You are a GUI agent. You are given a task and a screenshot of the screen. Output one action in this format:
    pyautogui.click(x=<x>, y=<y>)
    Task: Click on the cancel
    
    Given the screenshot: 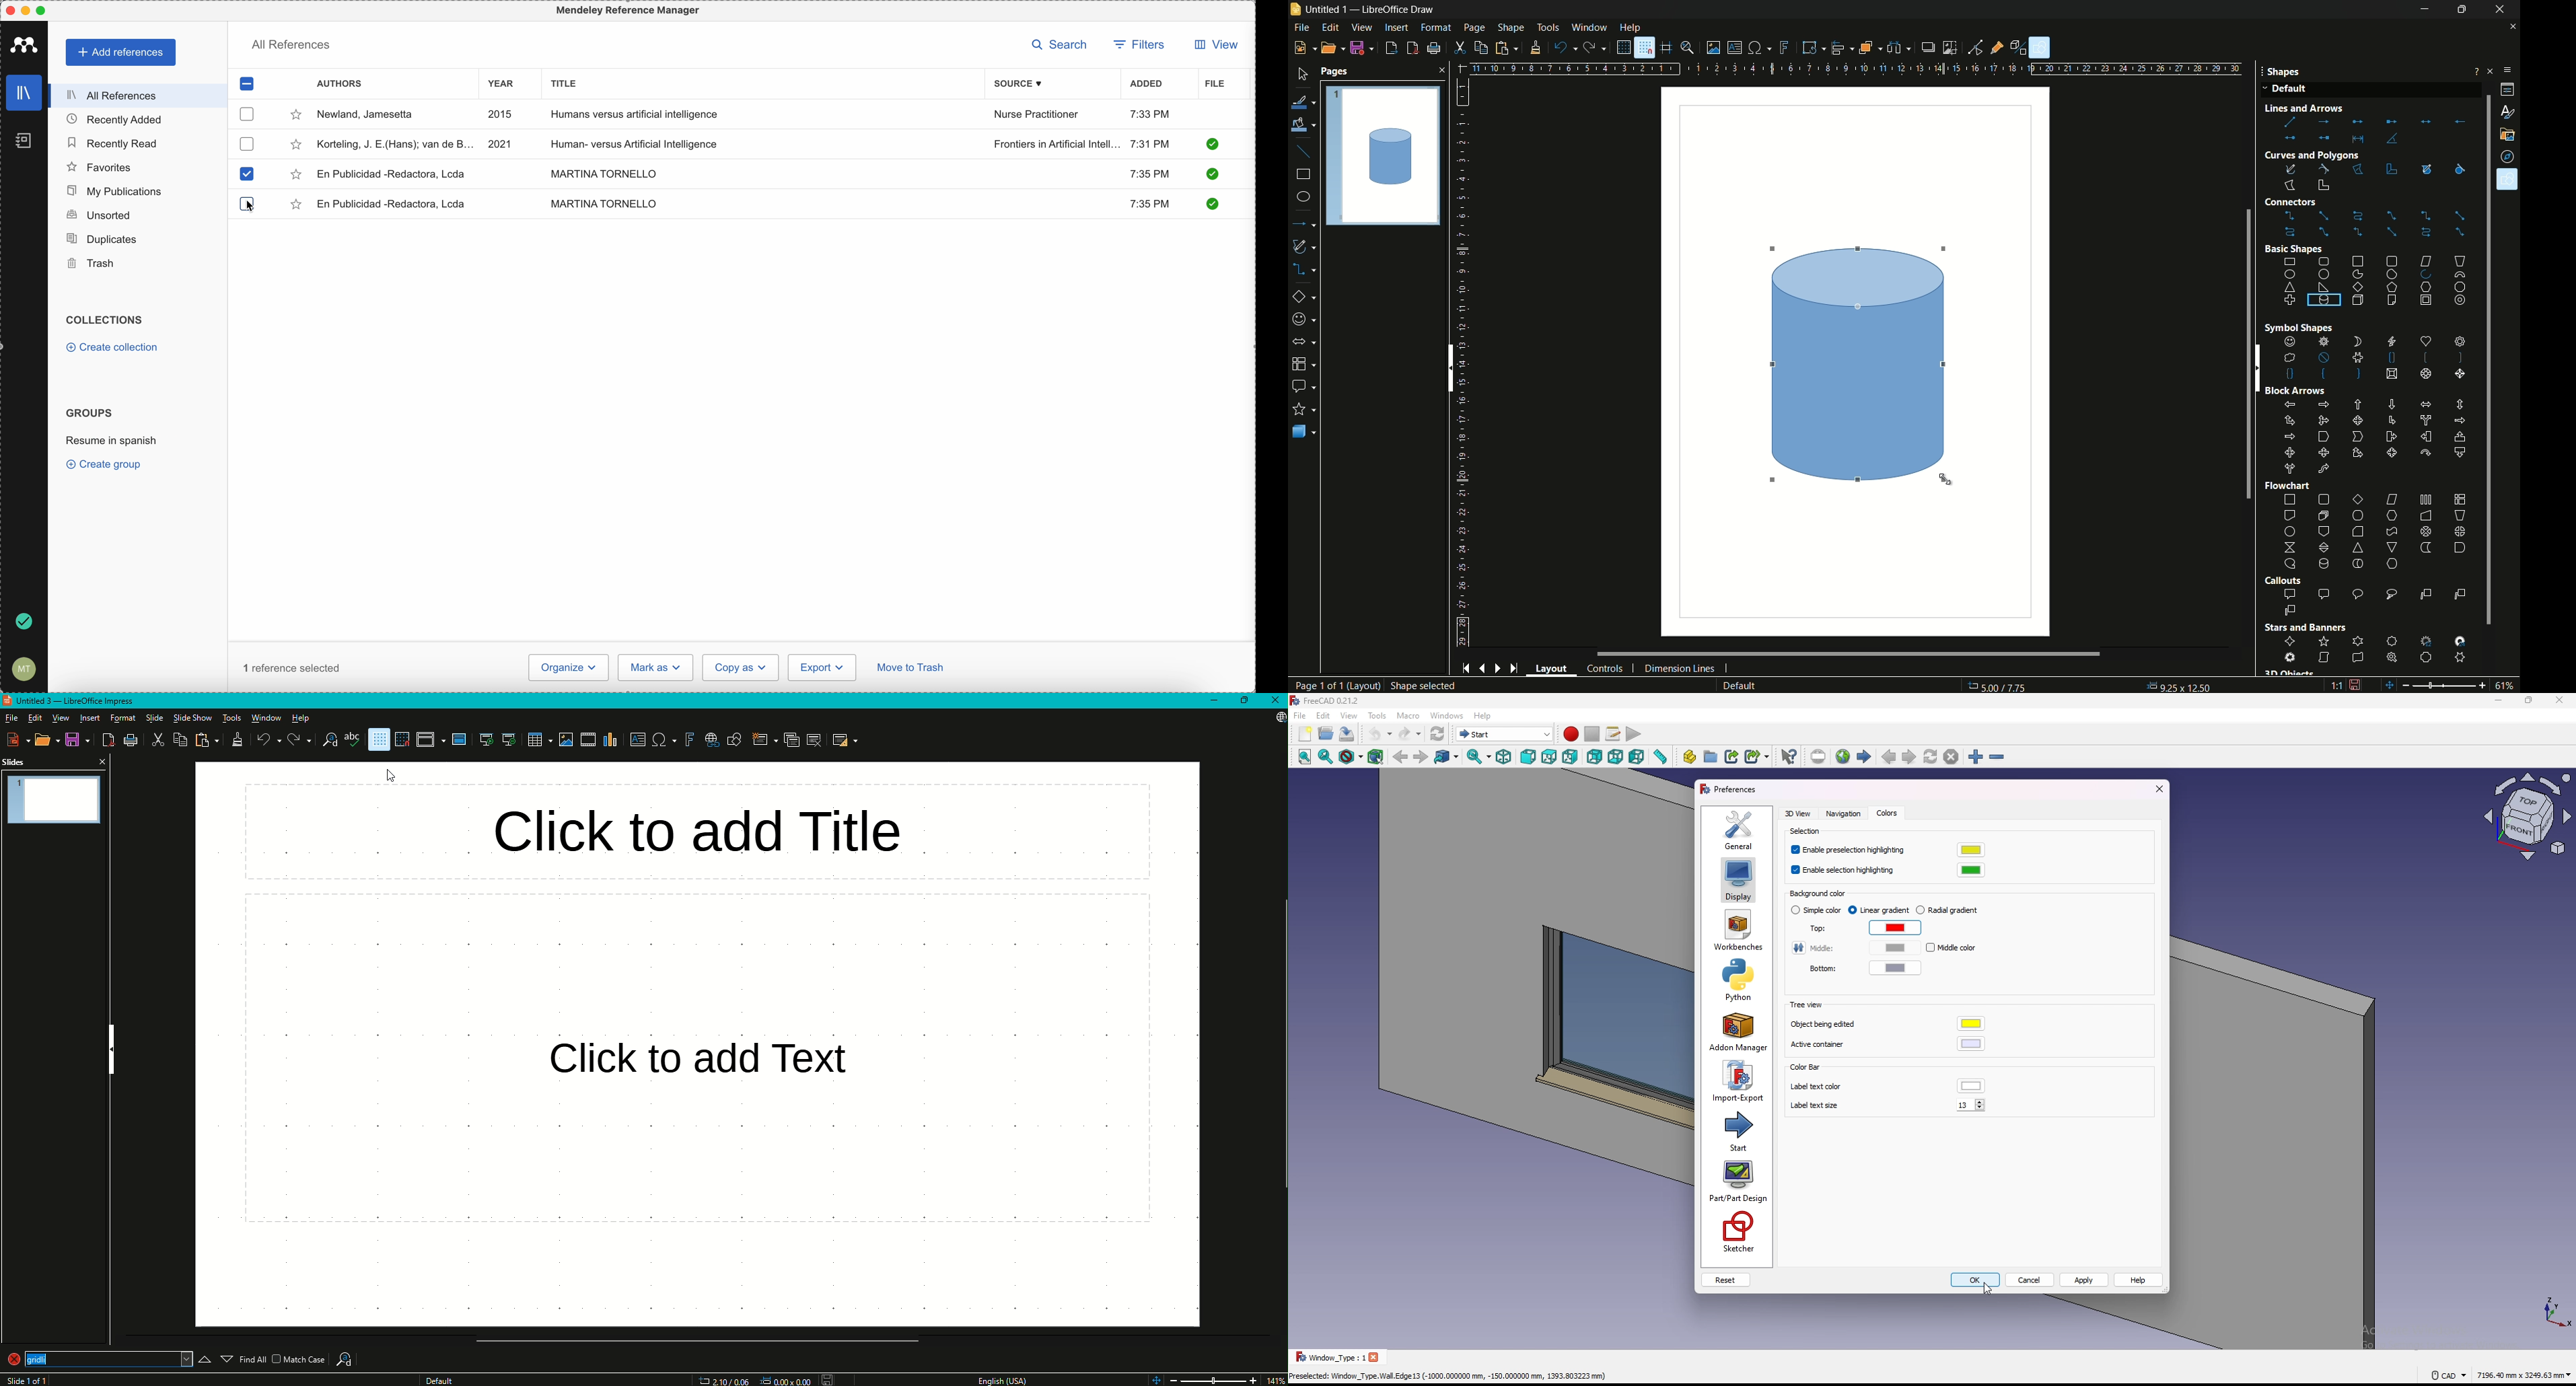 What is the action you would take?
    pyautogui.click(x=2031, y=1281)
    